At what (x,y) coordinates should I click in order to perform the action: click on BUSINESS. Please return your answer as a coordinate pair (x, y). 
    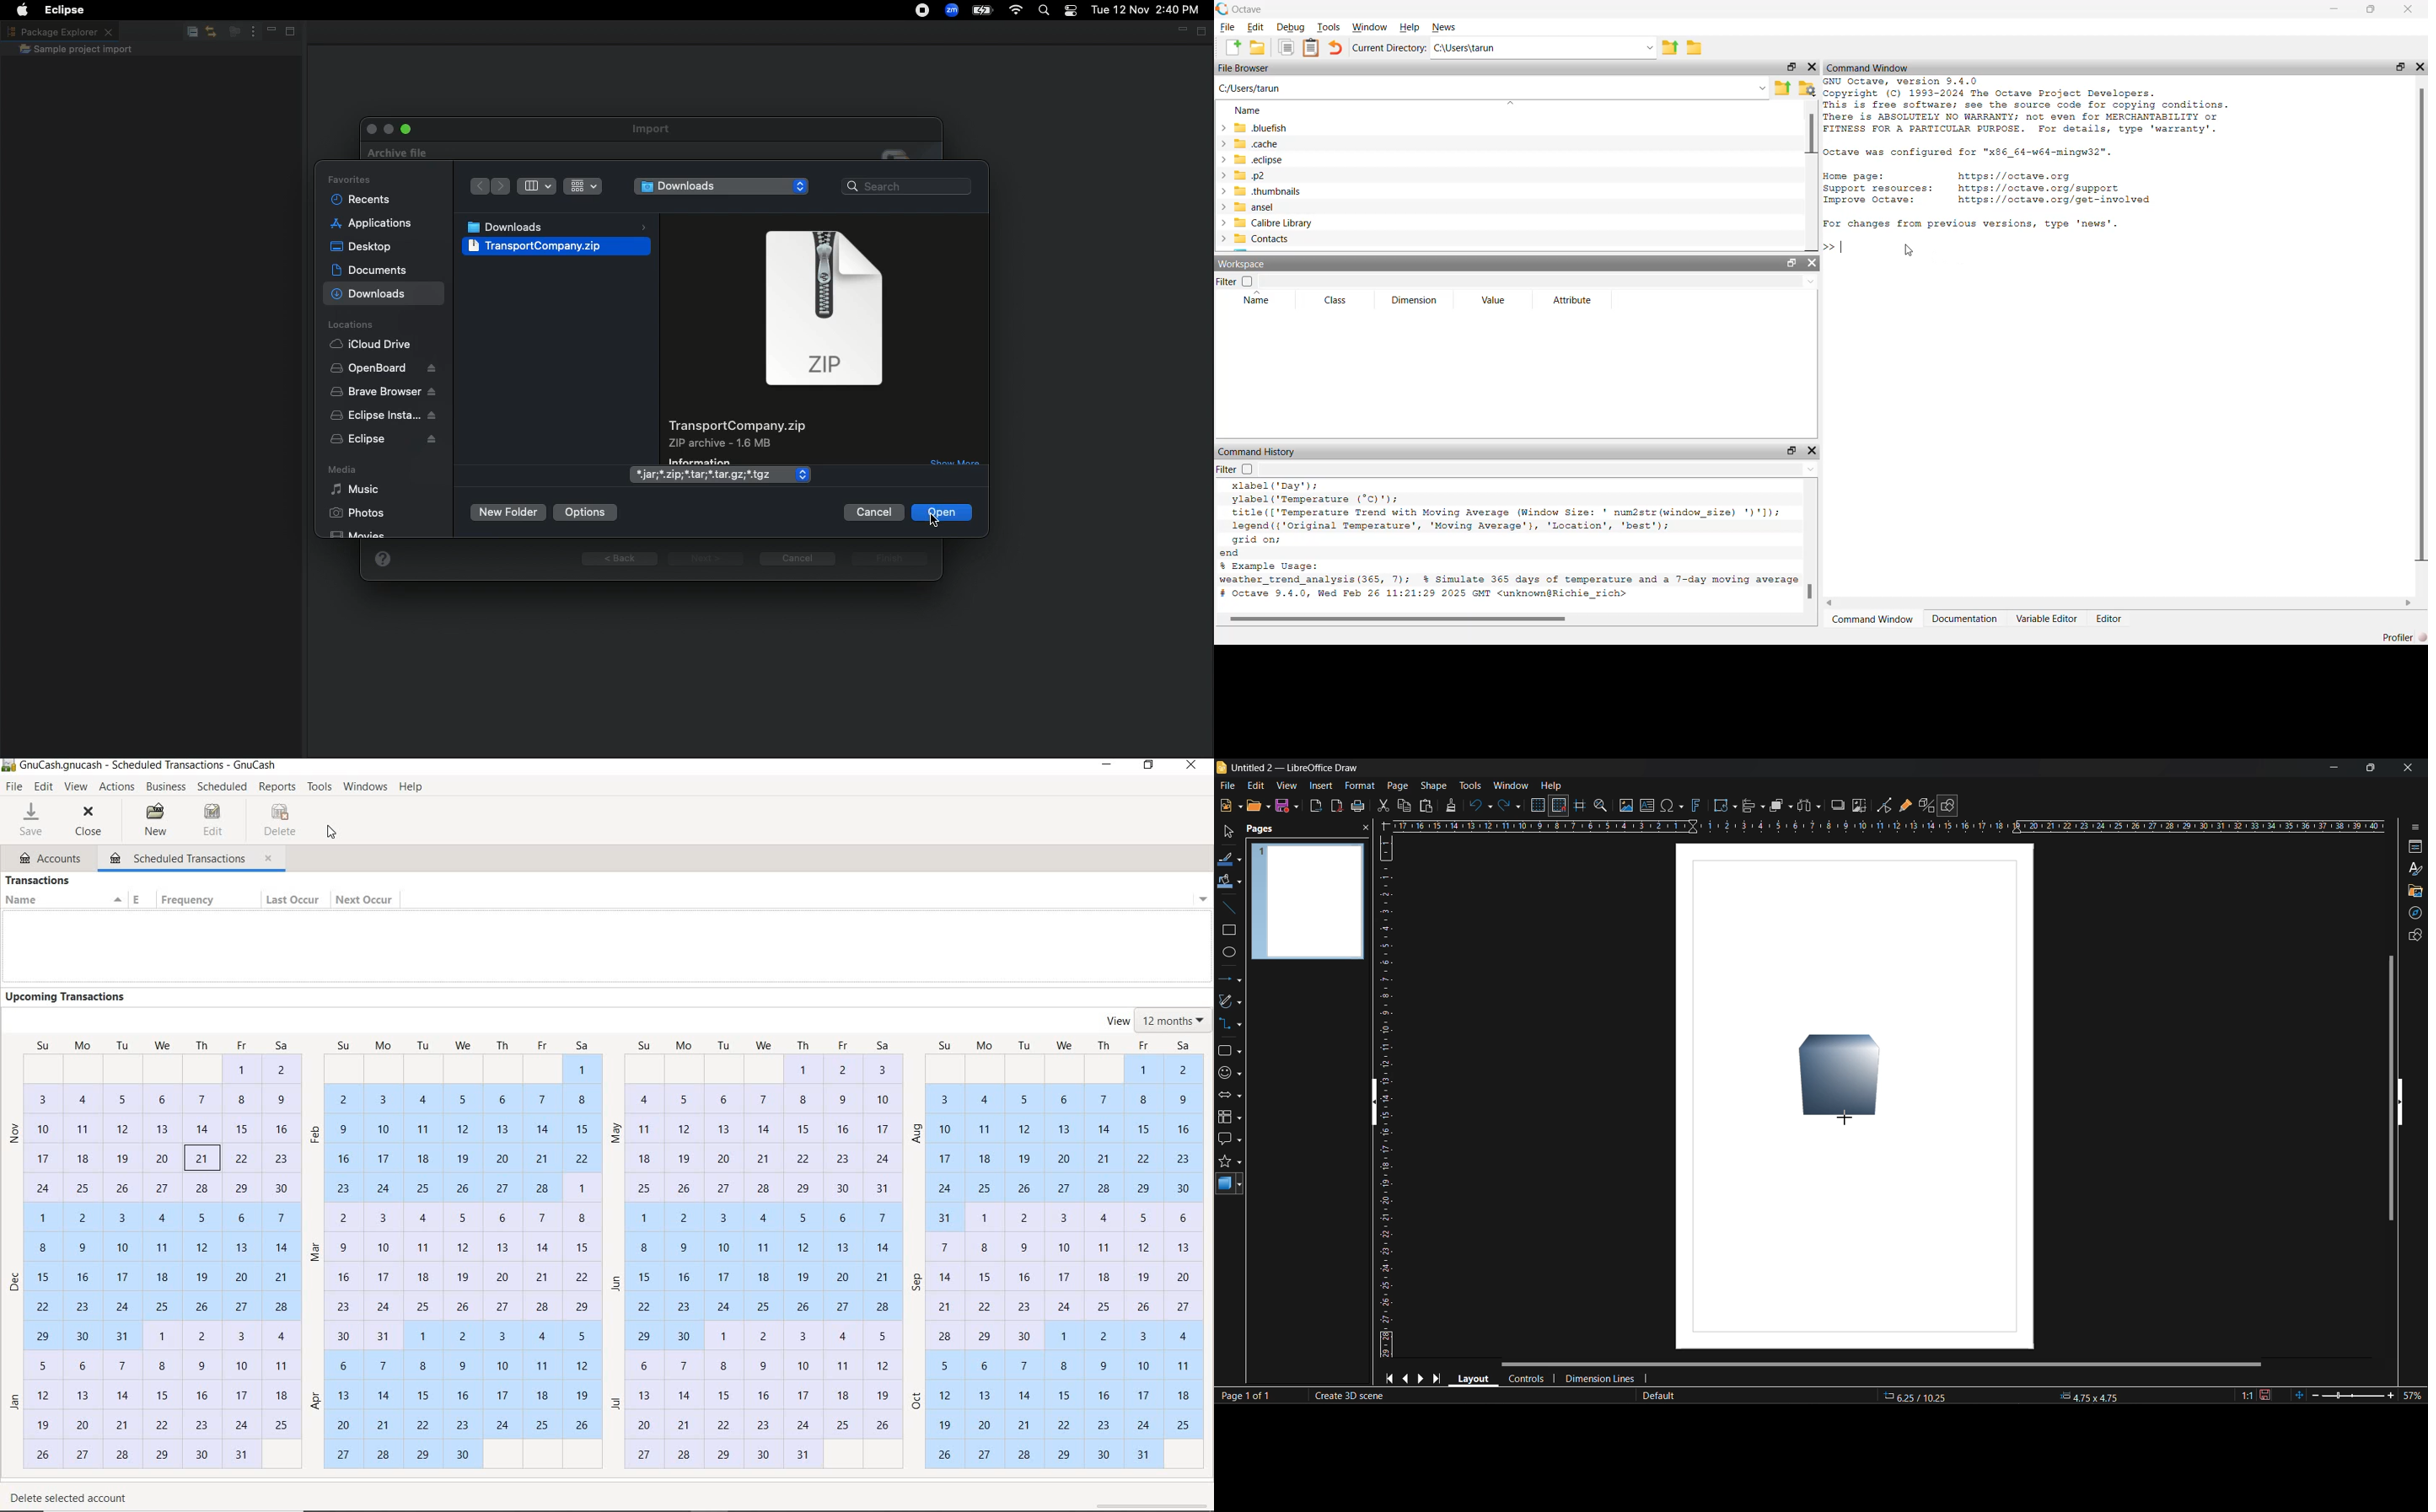
    Looking at the image, I should click on (165, 787).